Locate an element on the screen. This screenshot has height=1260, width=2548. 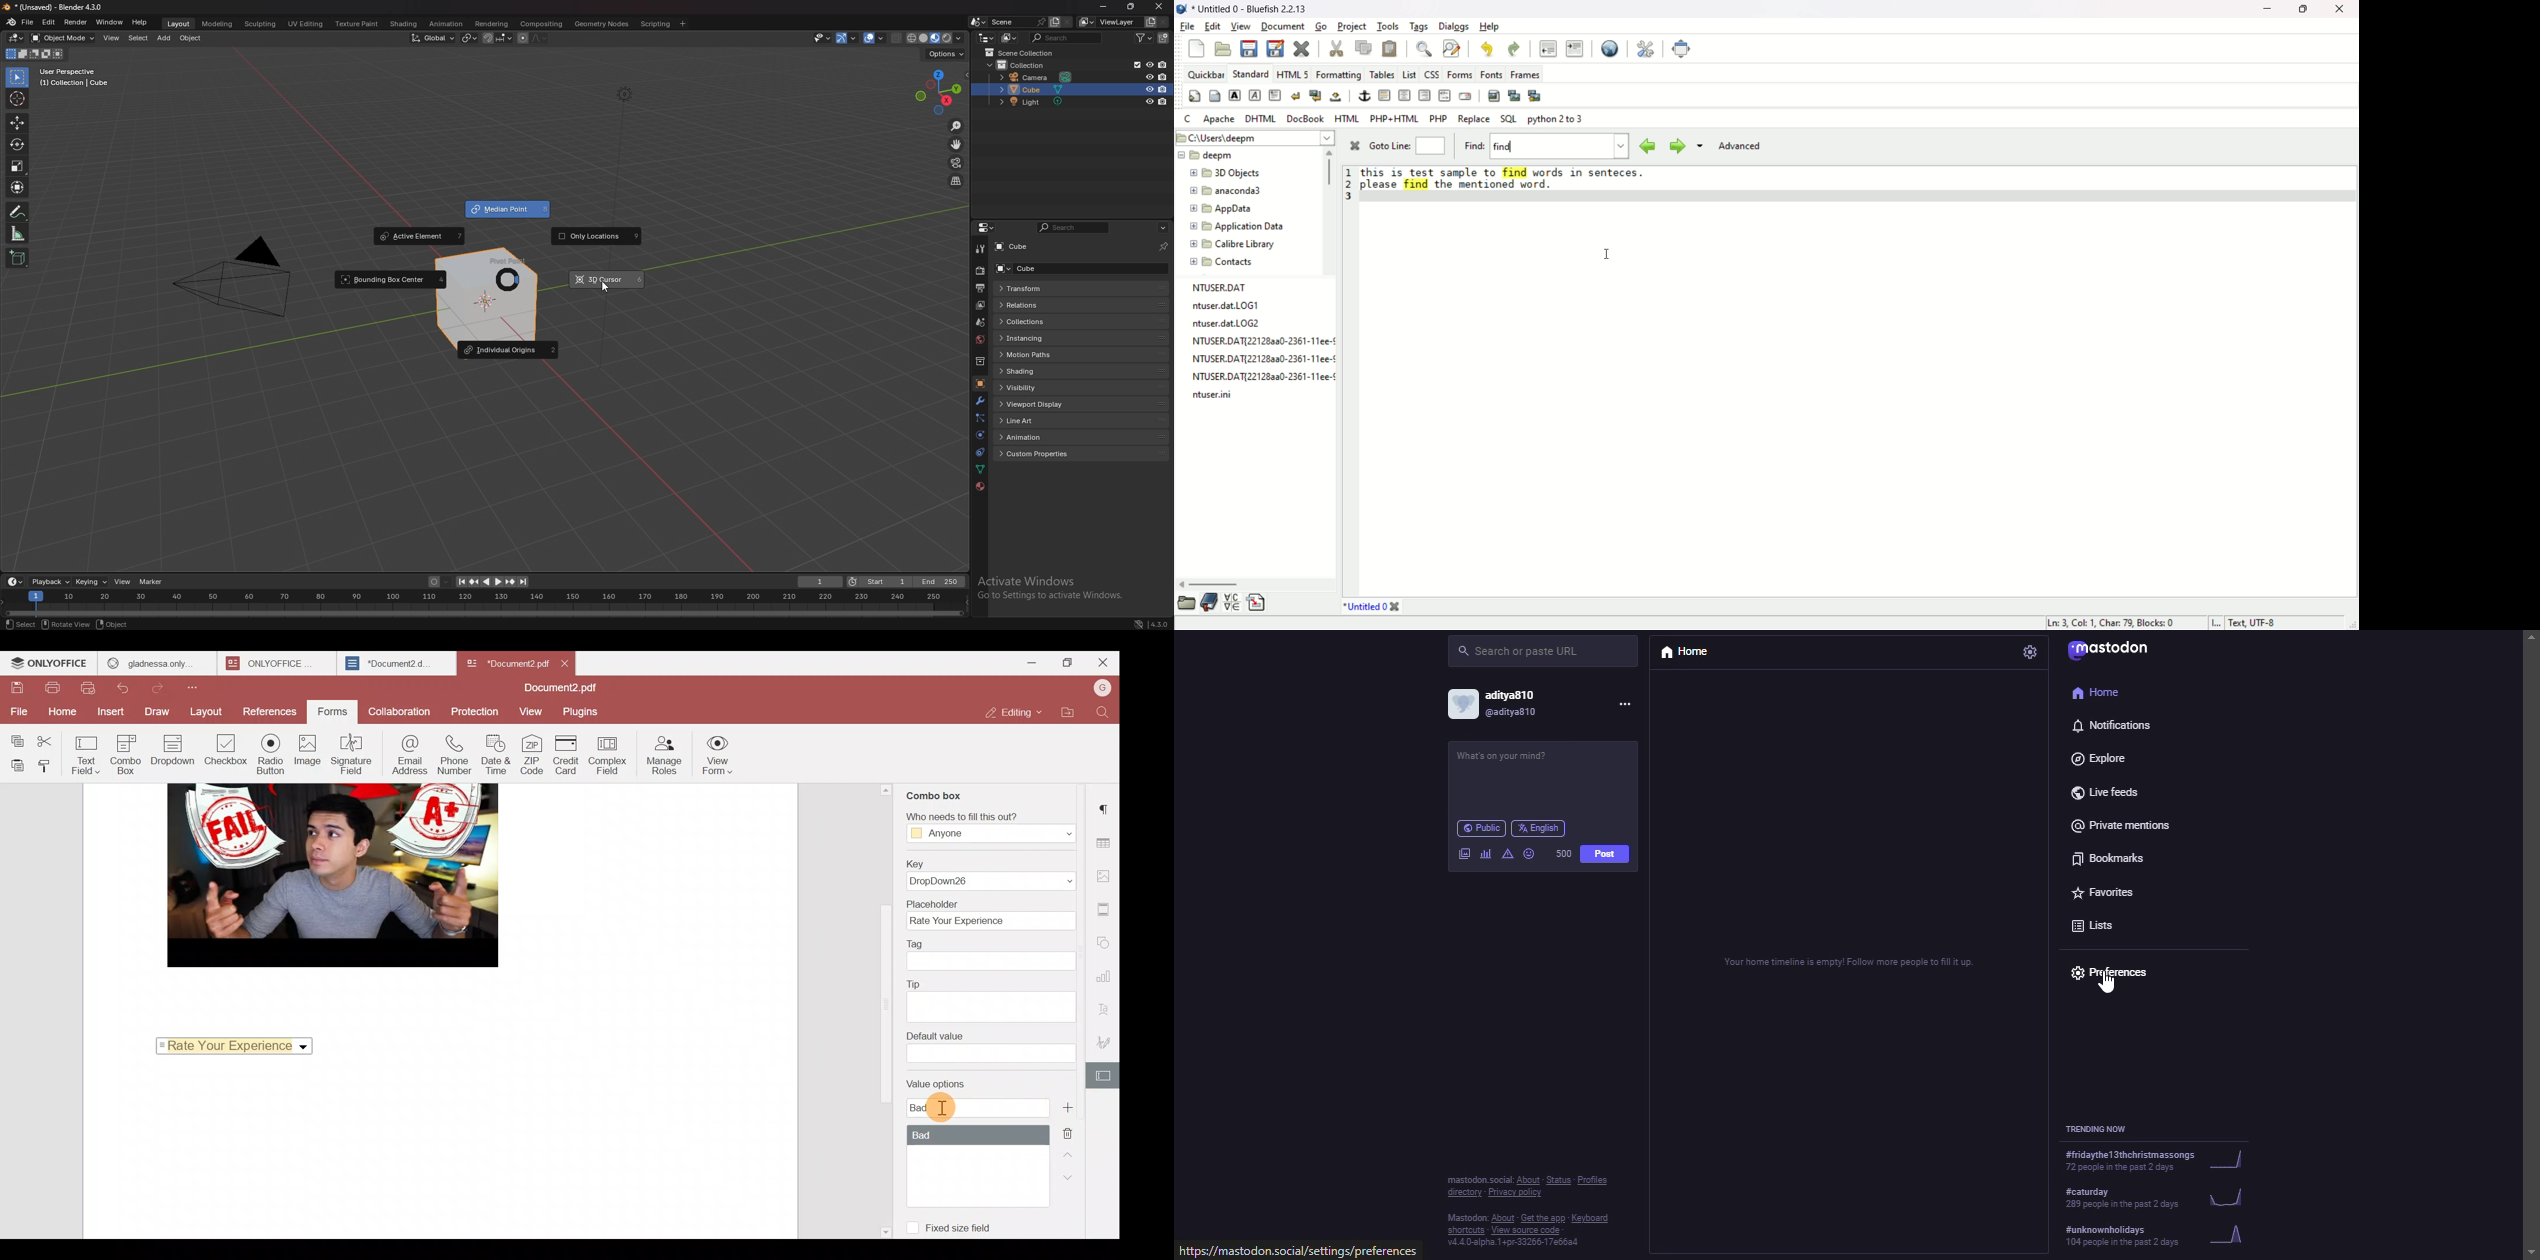
Remove value is located at coordinates (1070, 1134).